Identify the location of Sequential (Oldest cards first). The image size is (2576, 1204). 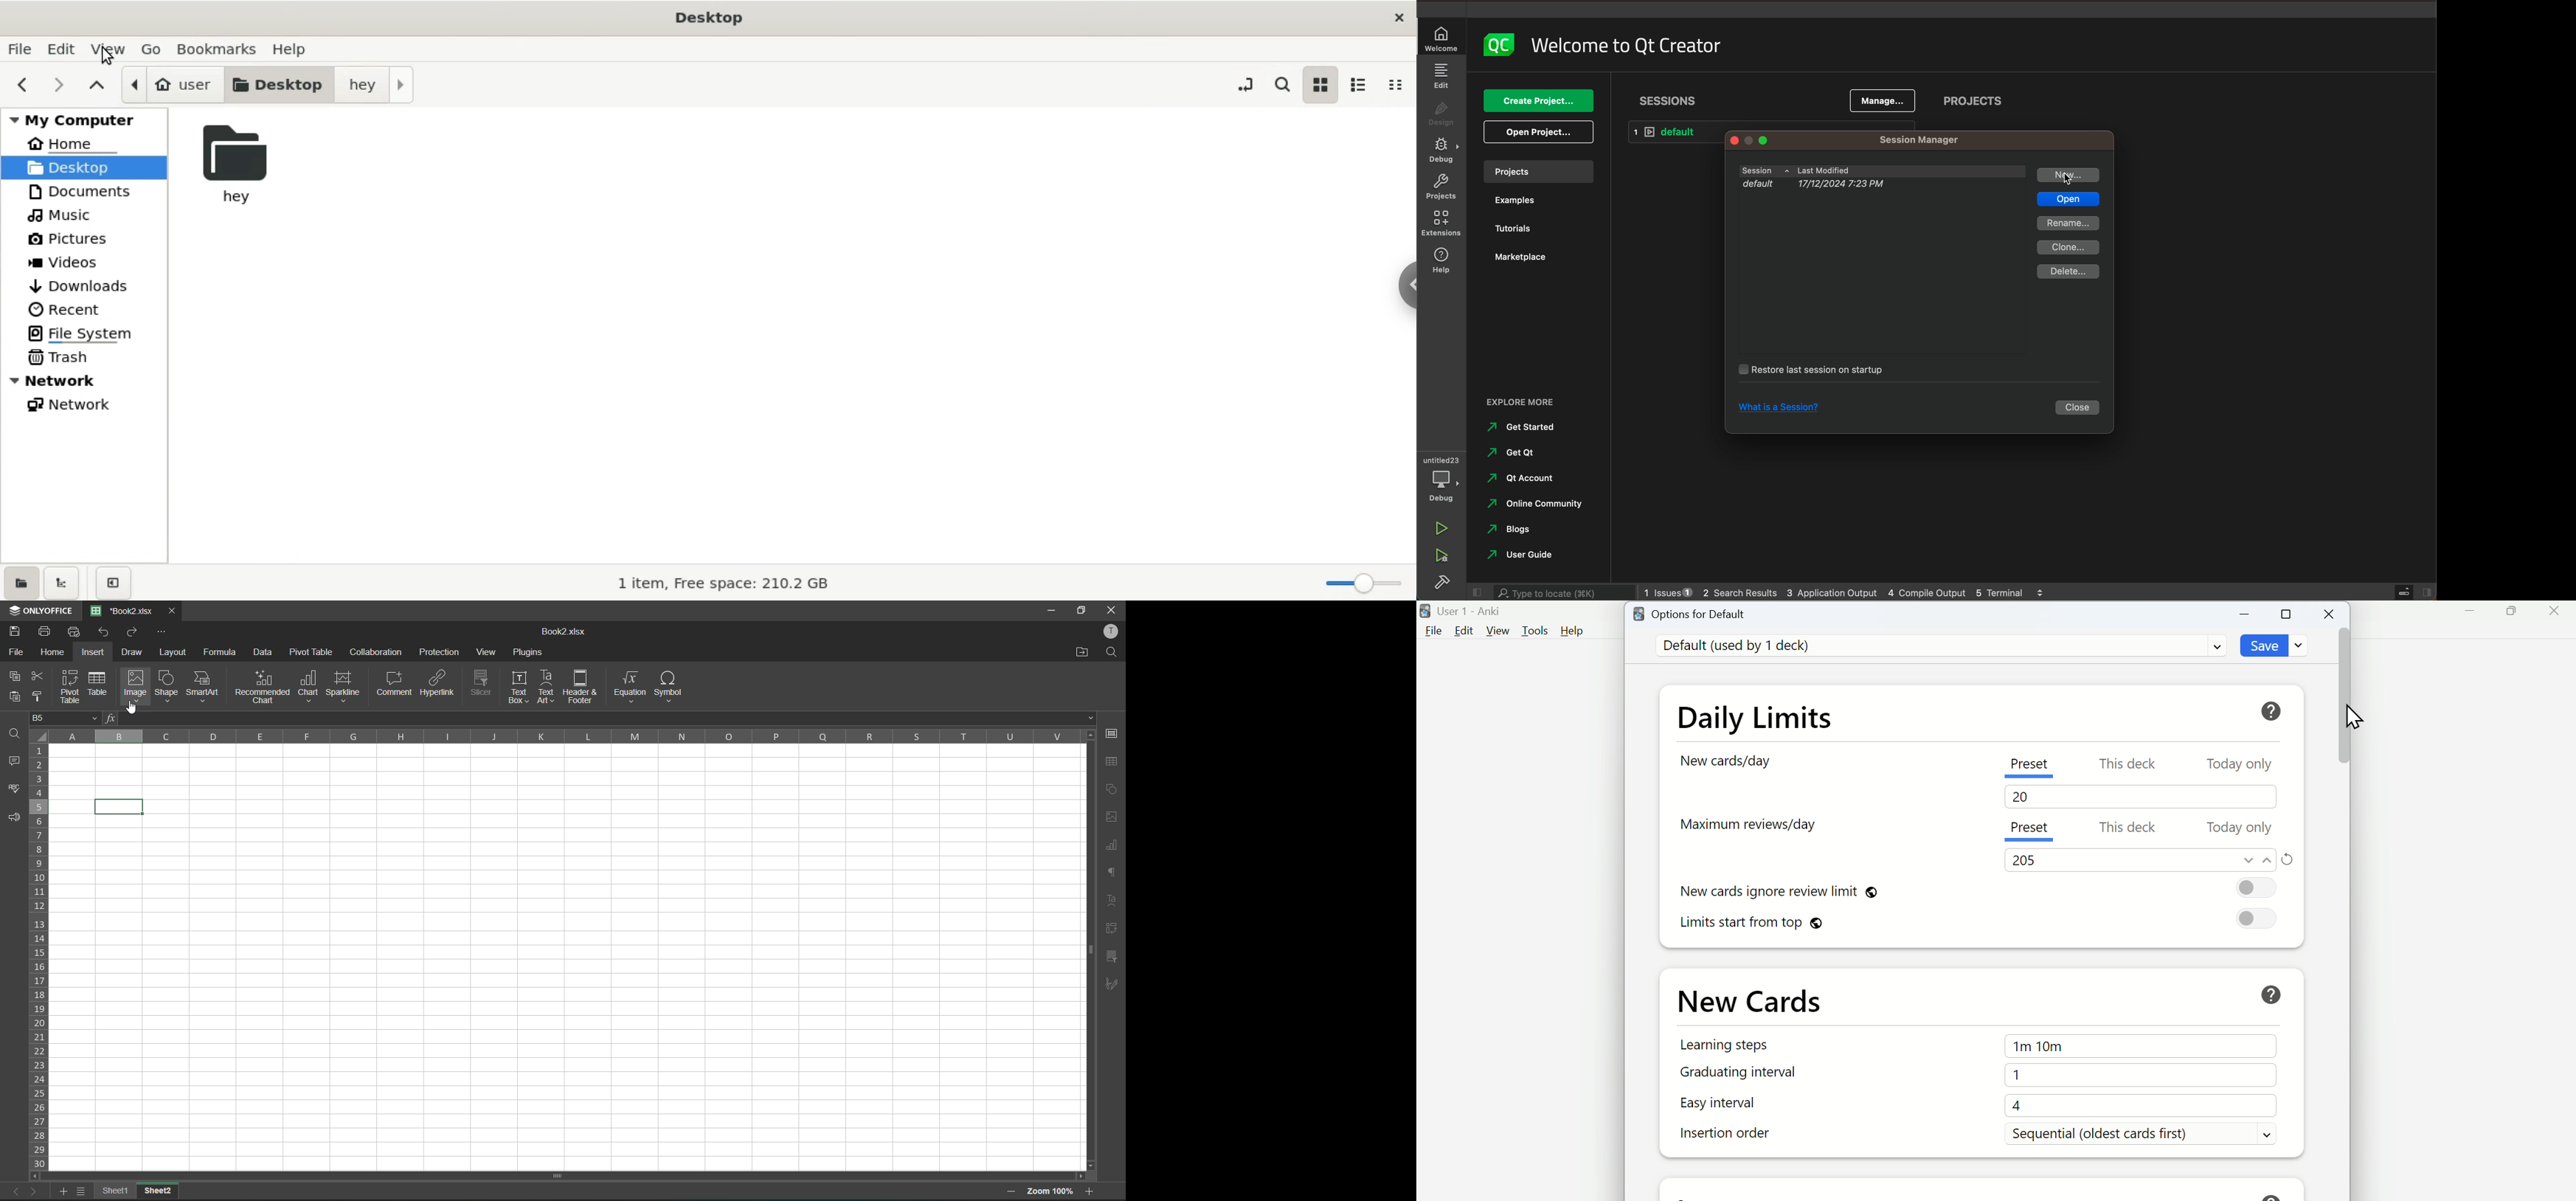
(2139, 1133).